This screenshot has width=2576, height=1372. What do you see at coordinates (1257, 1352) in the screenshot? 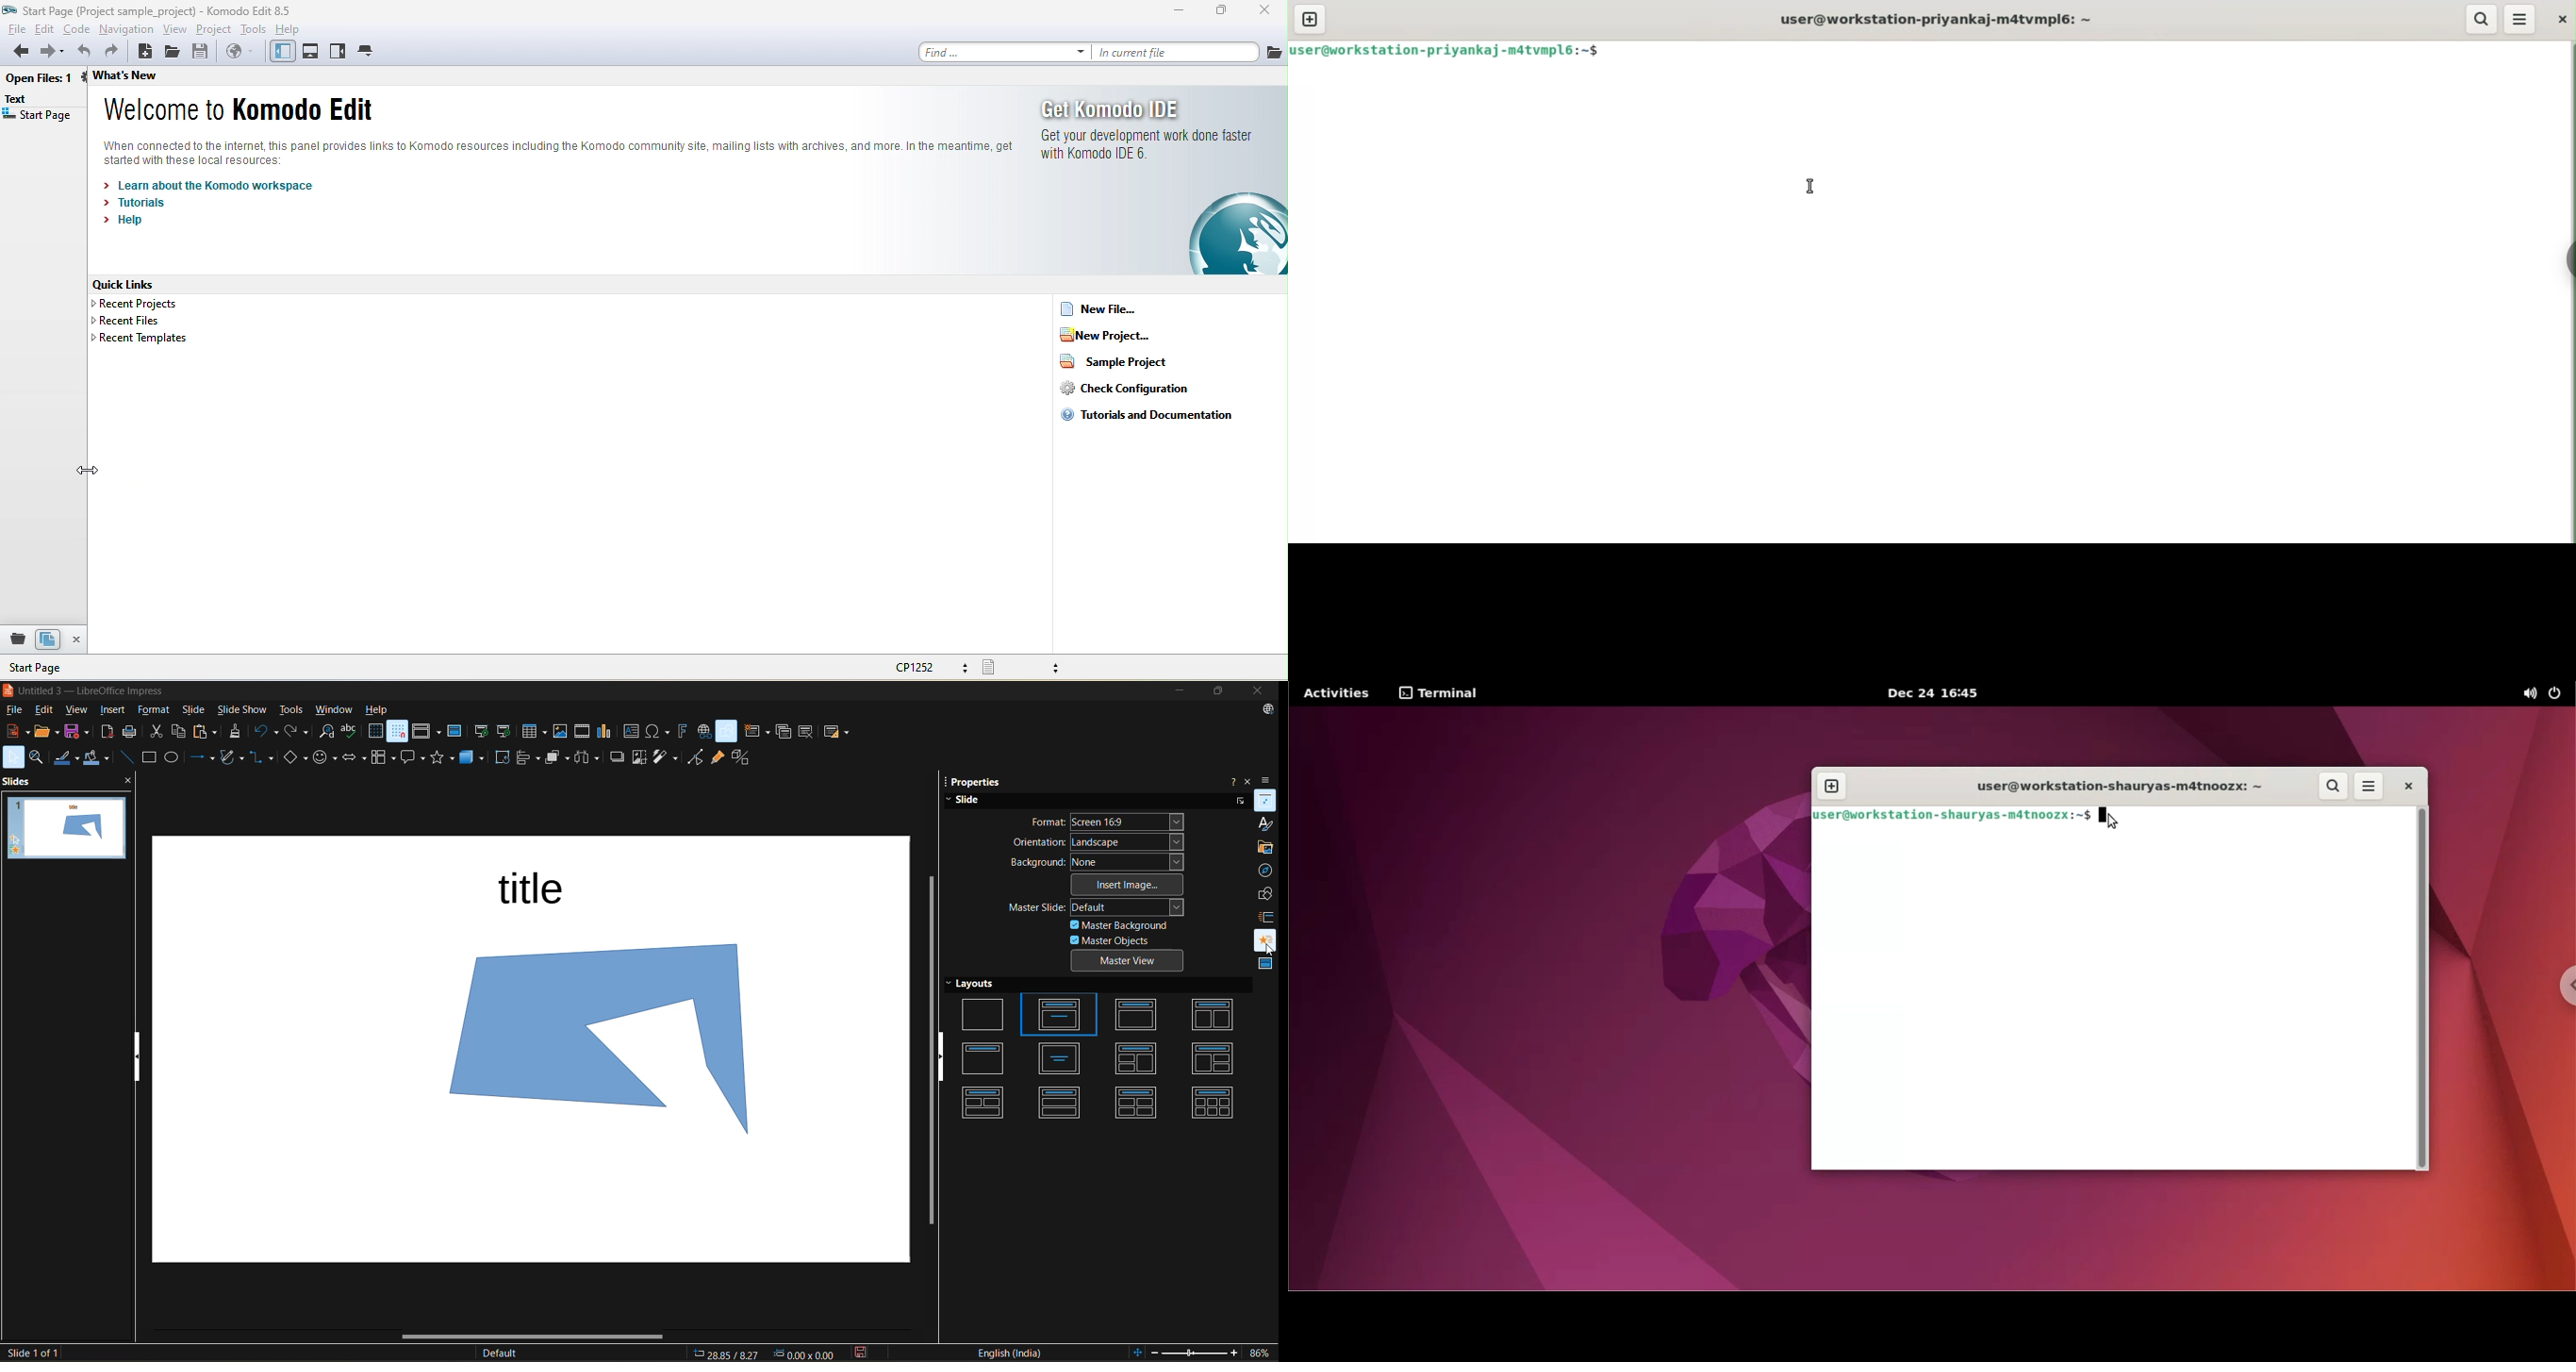
I see `zoom factor` at bounding box center [1257, 1352].